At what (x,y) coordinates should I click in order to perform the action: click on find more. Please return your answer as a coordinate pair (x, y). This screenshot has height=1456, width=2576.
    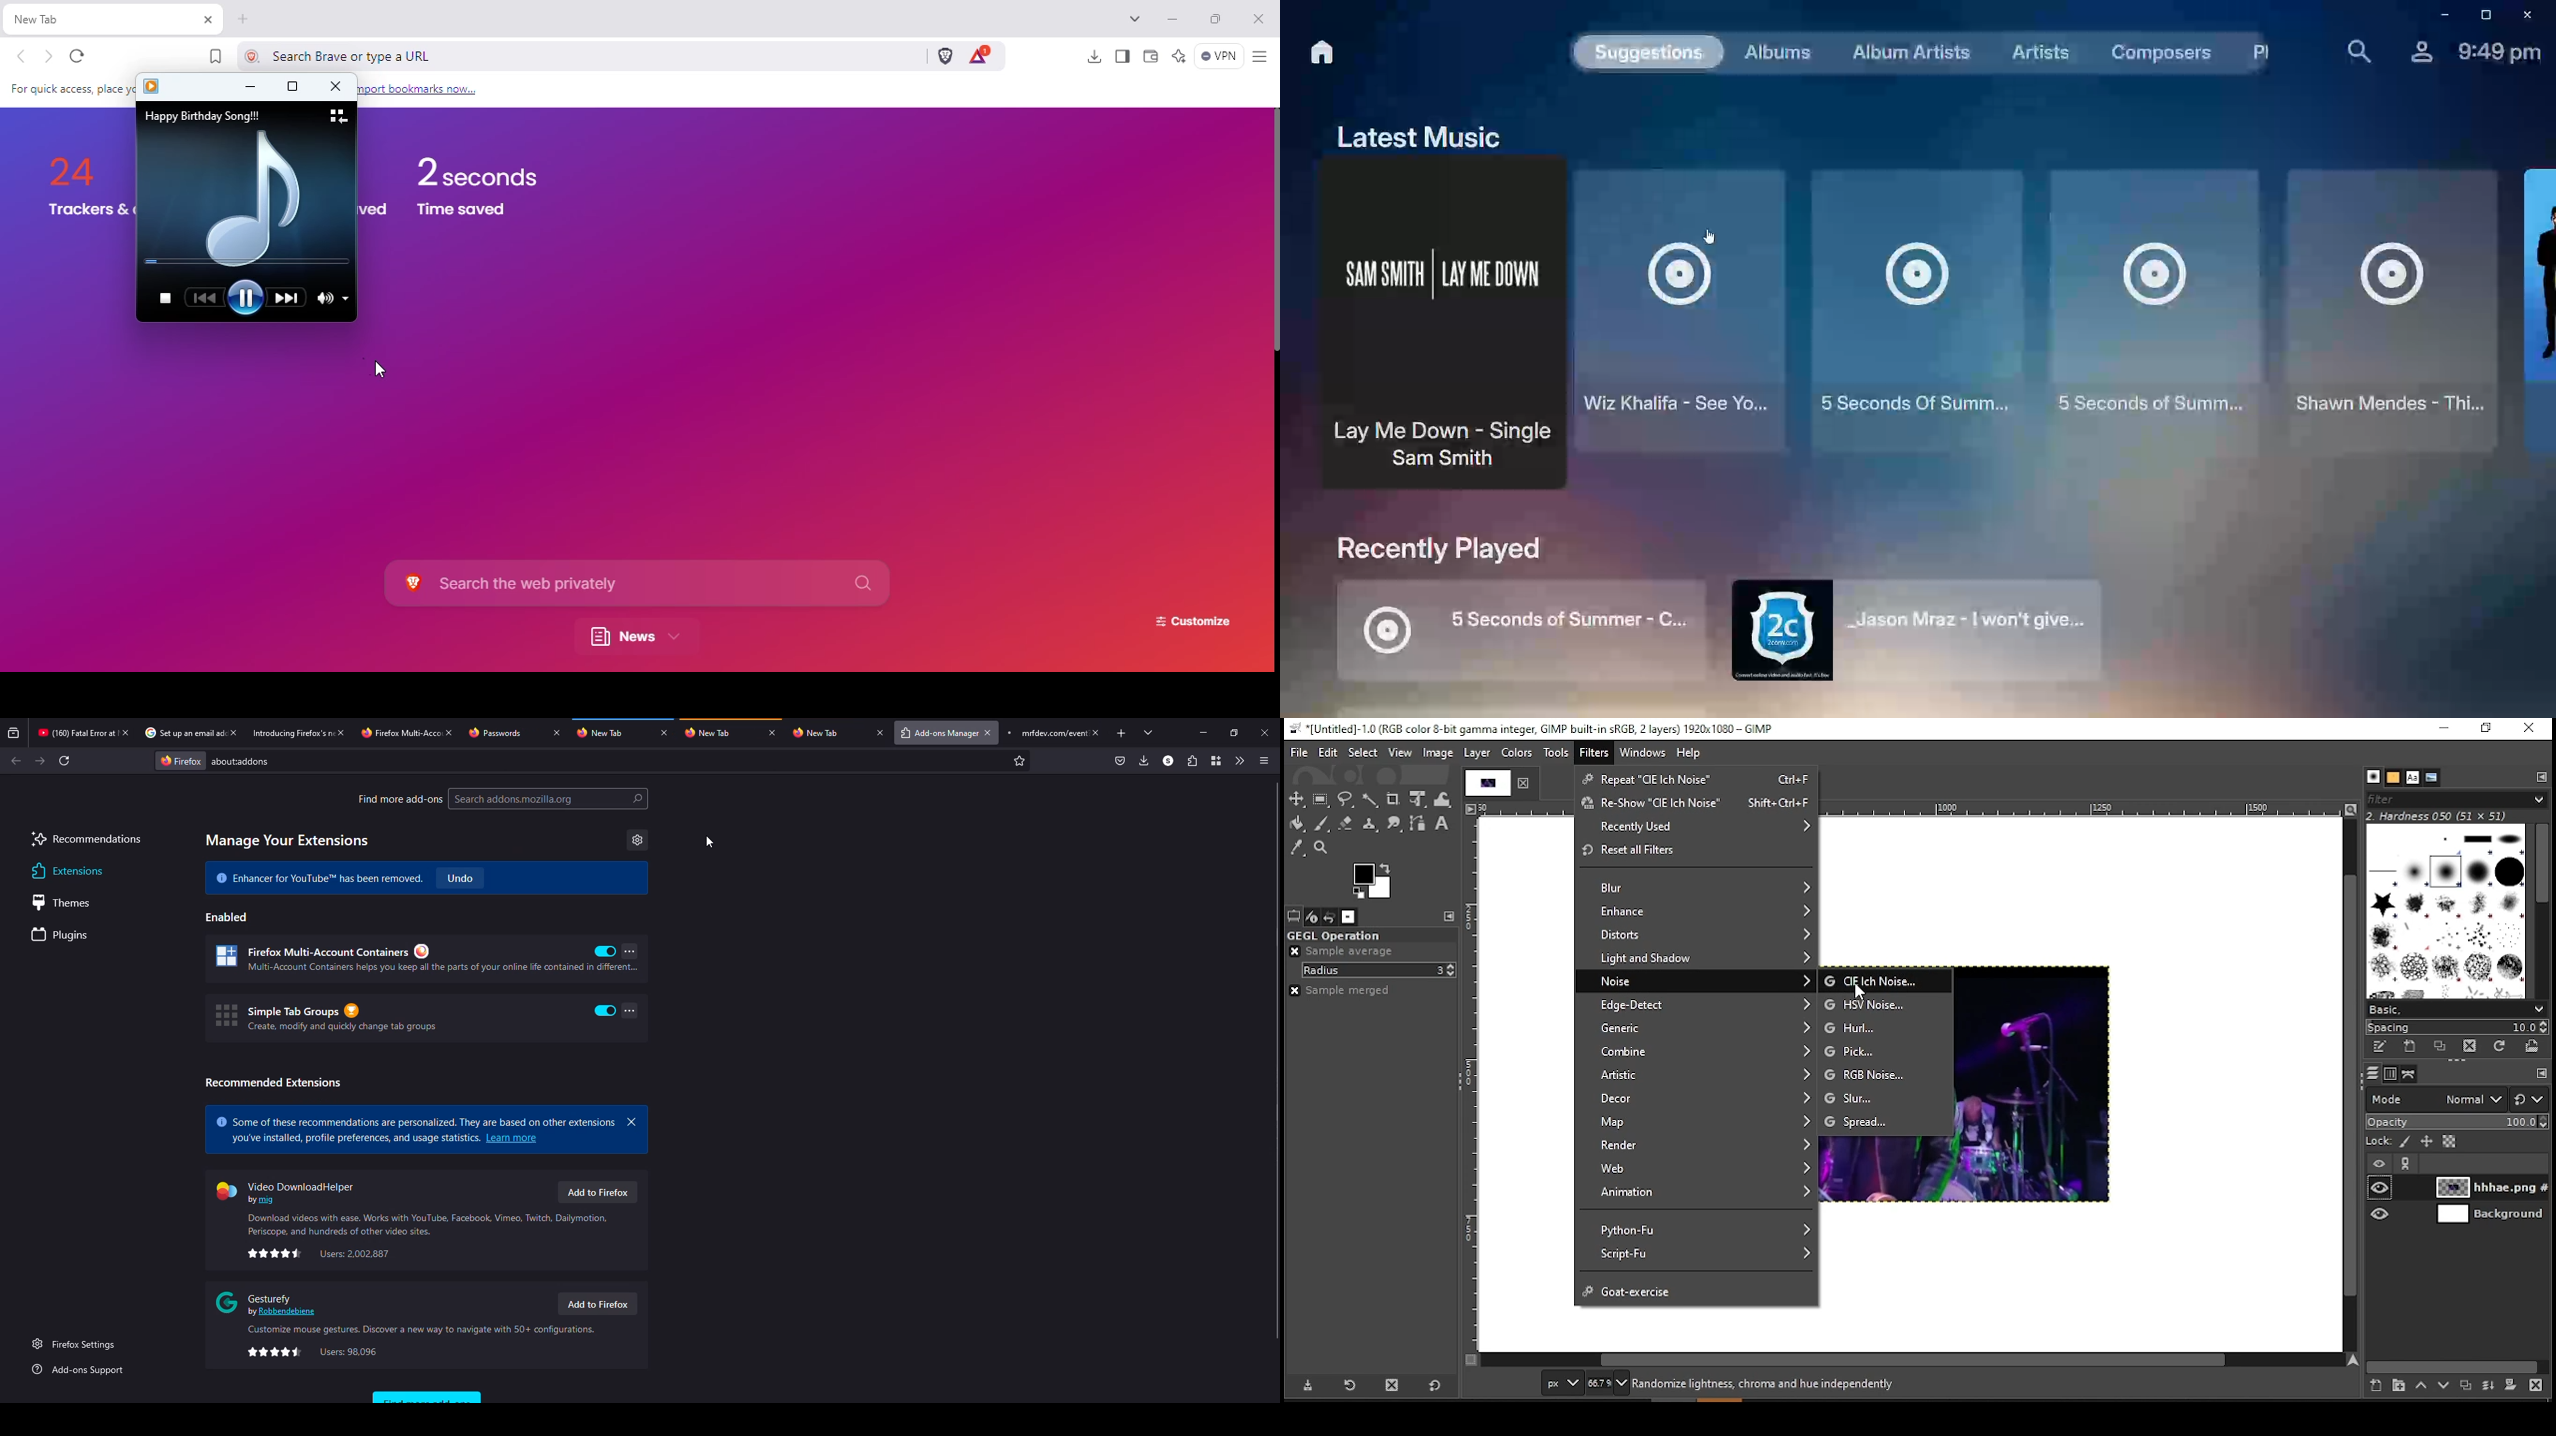
    Looking at the image, I should click on (399, 799).